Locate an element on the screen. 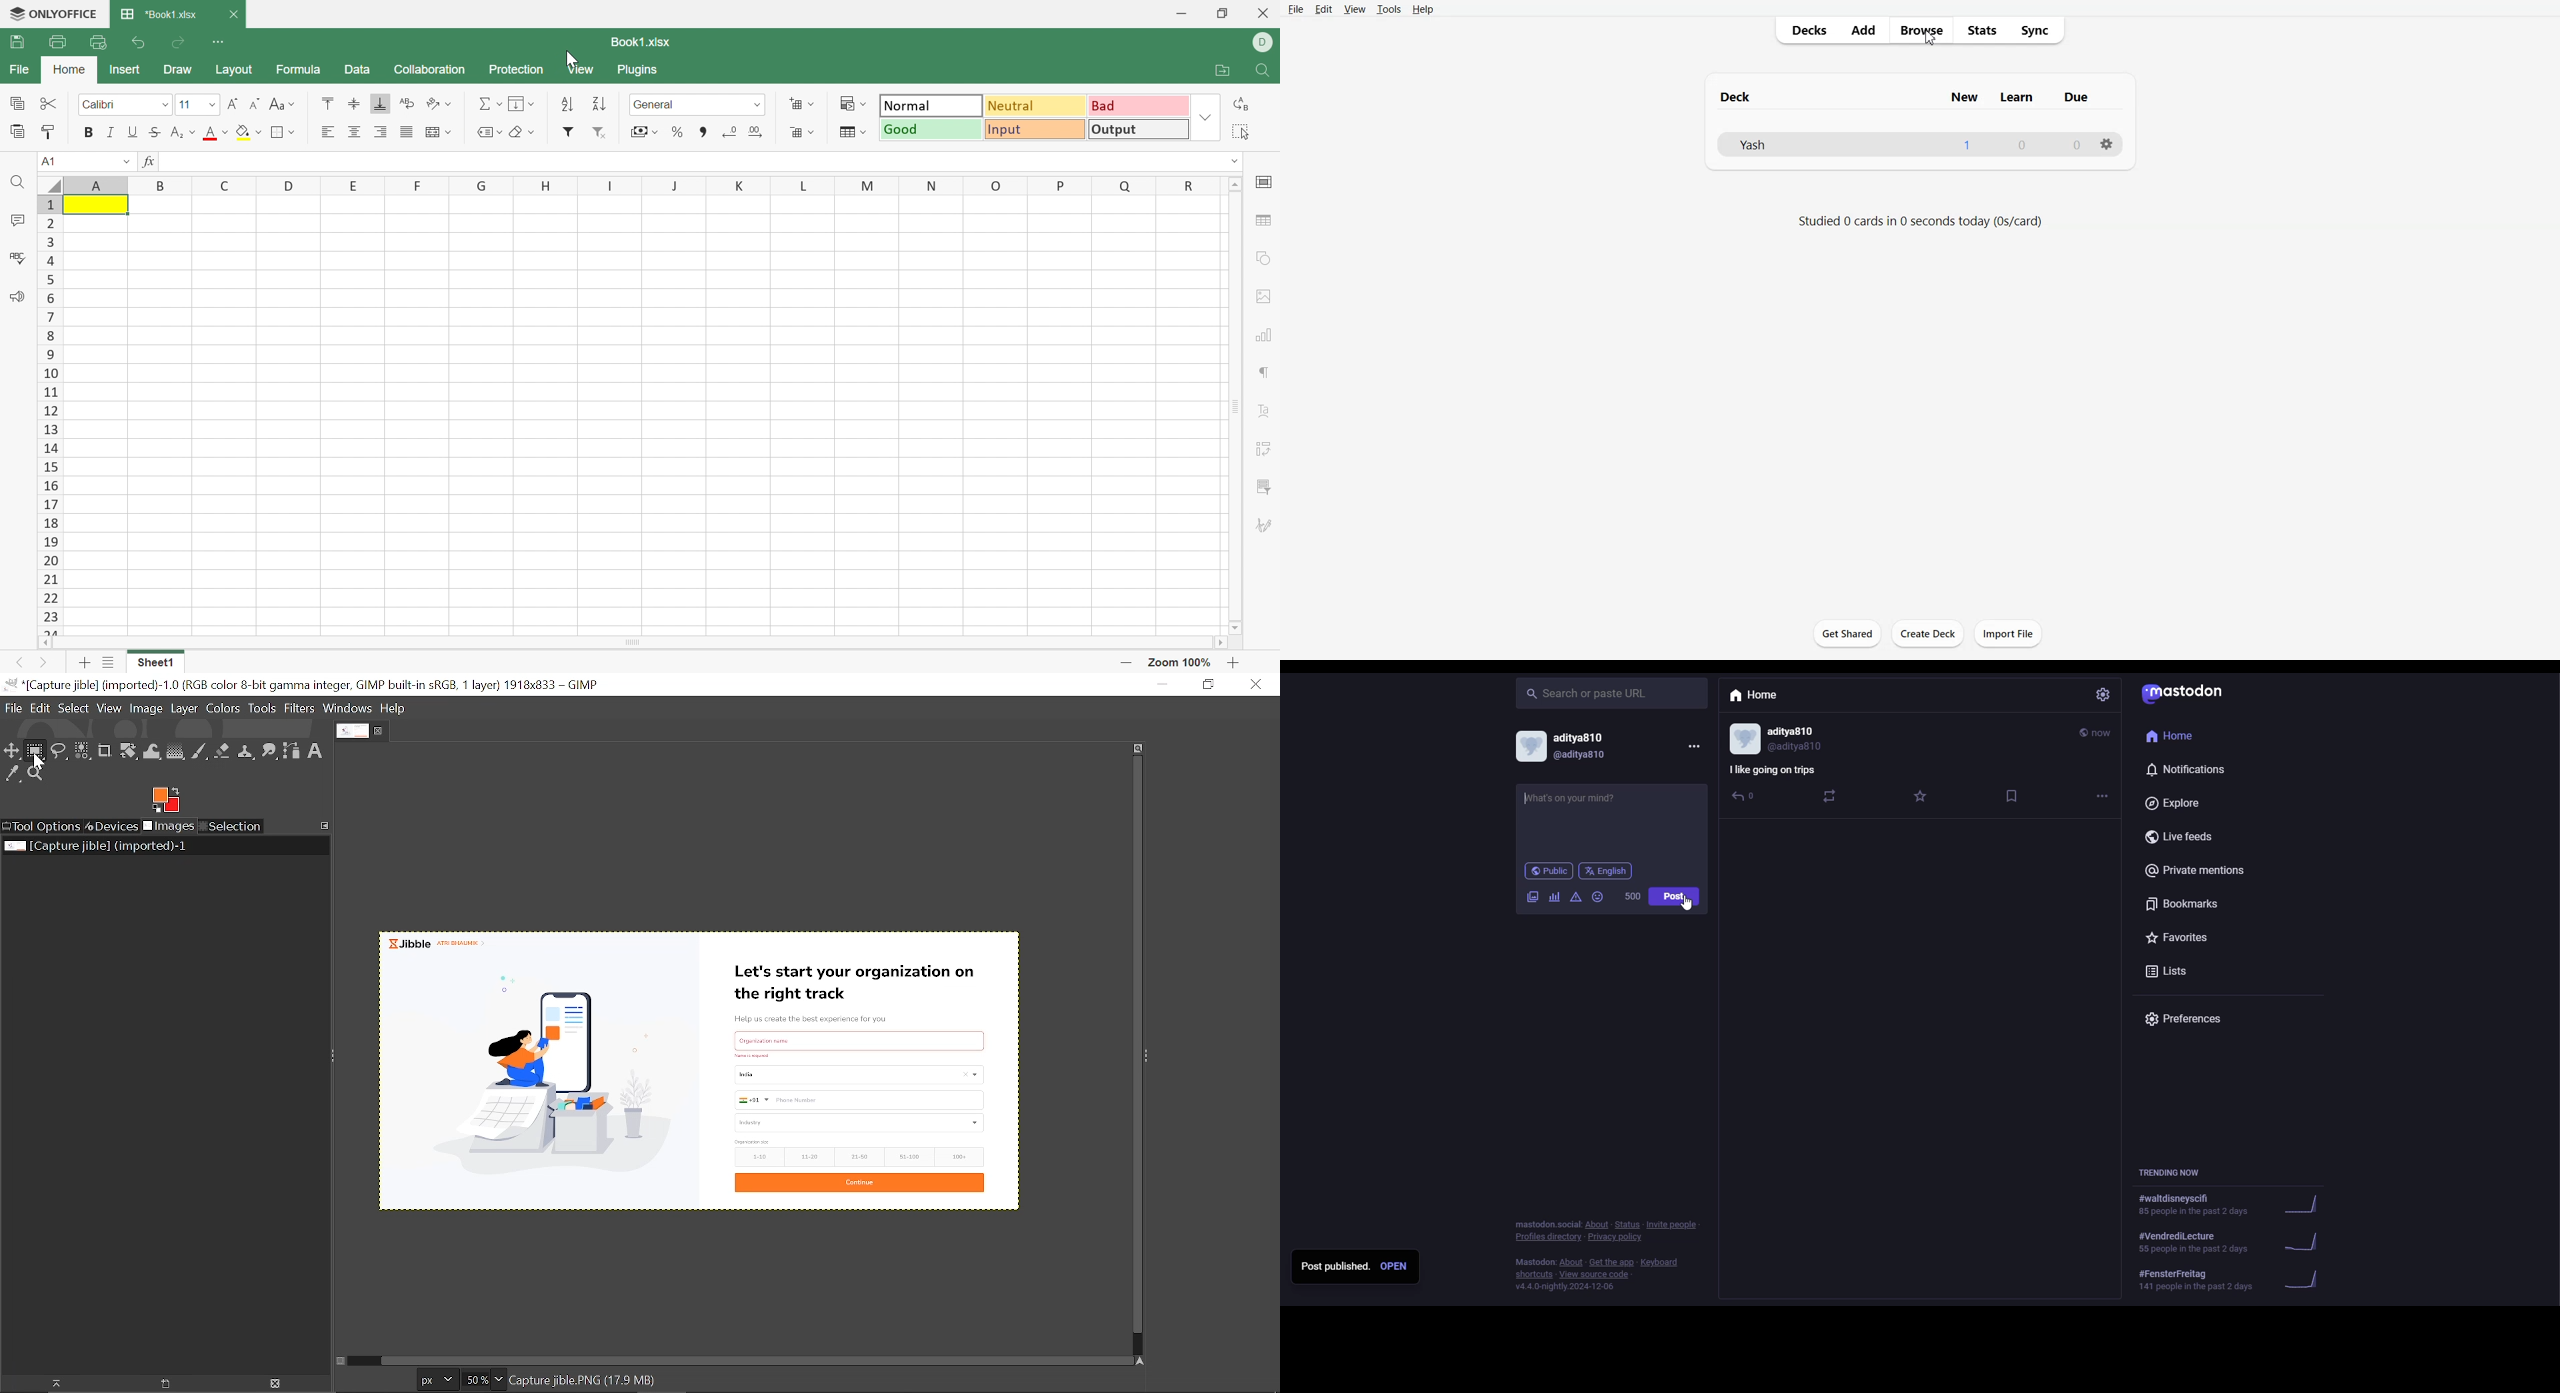 This screenshot has height=1400, width=2576. Sync is located at coordinates (2040, 30).